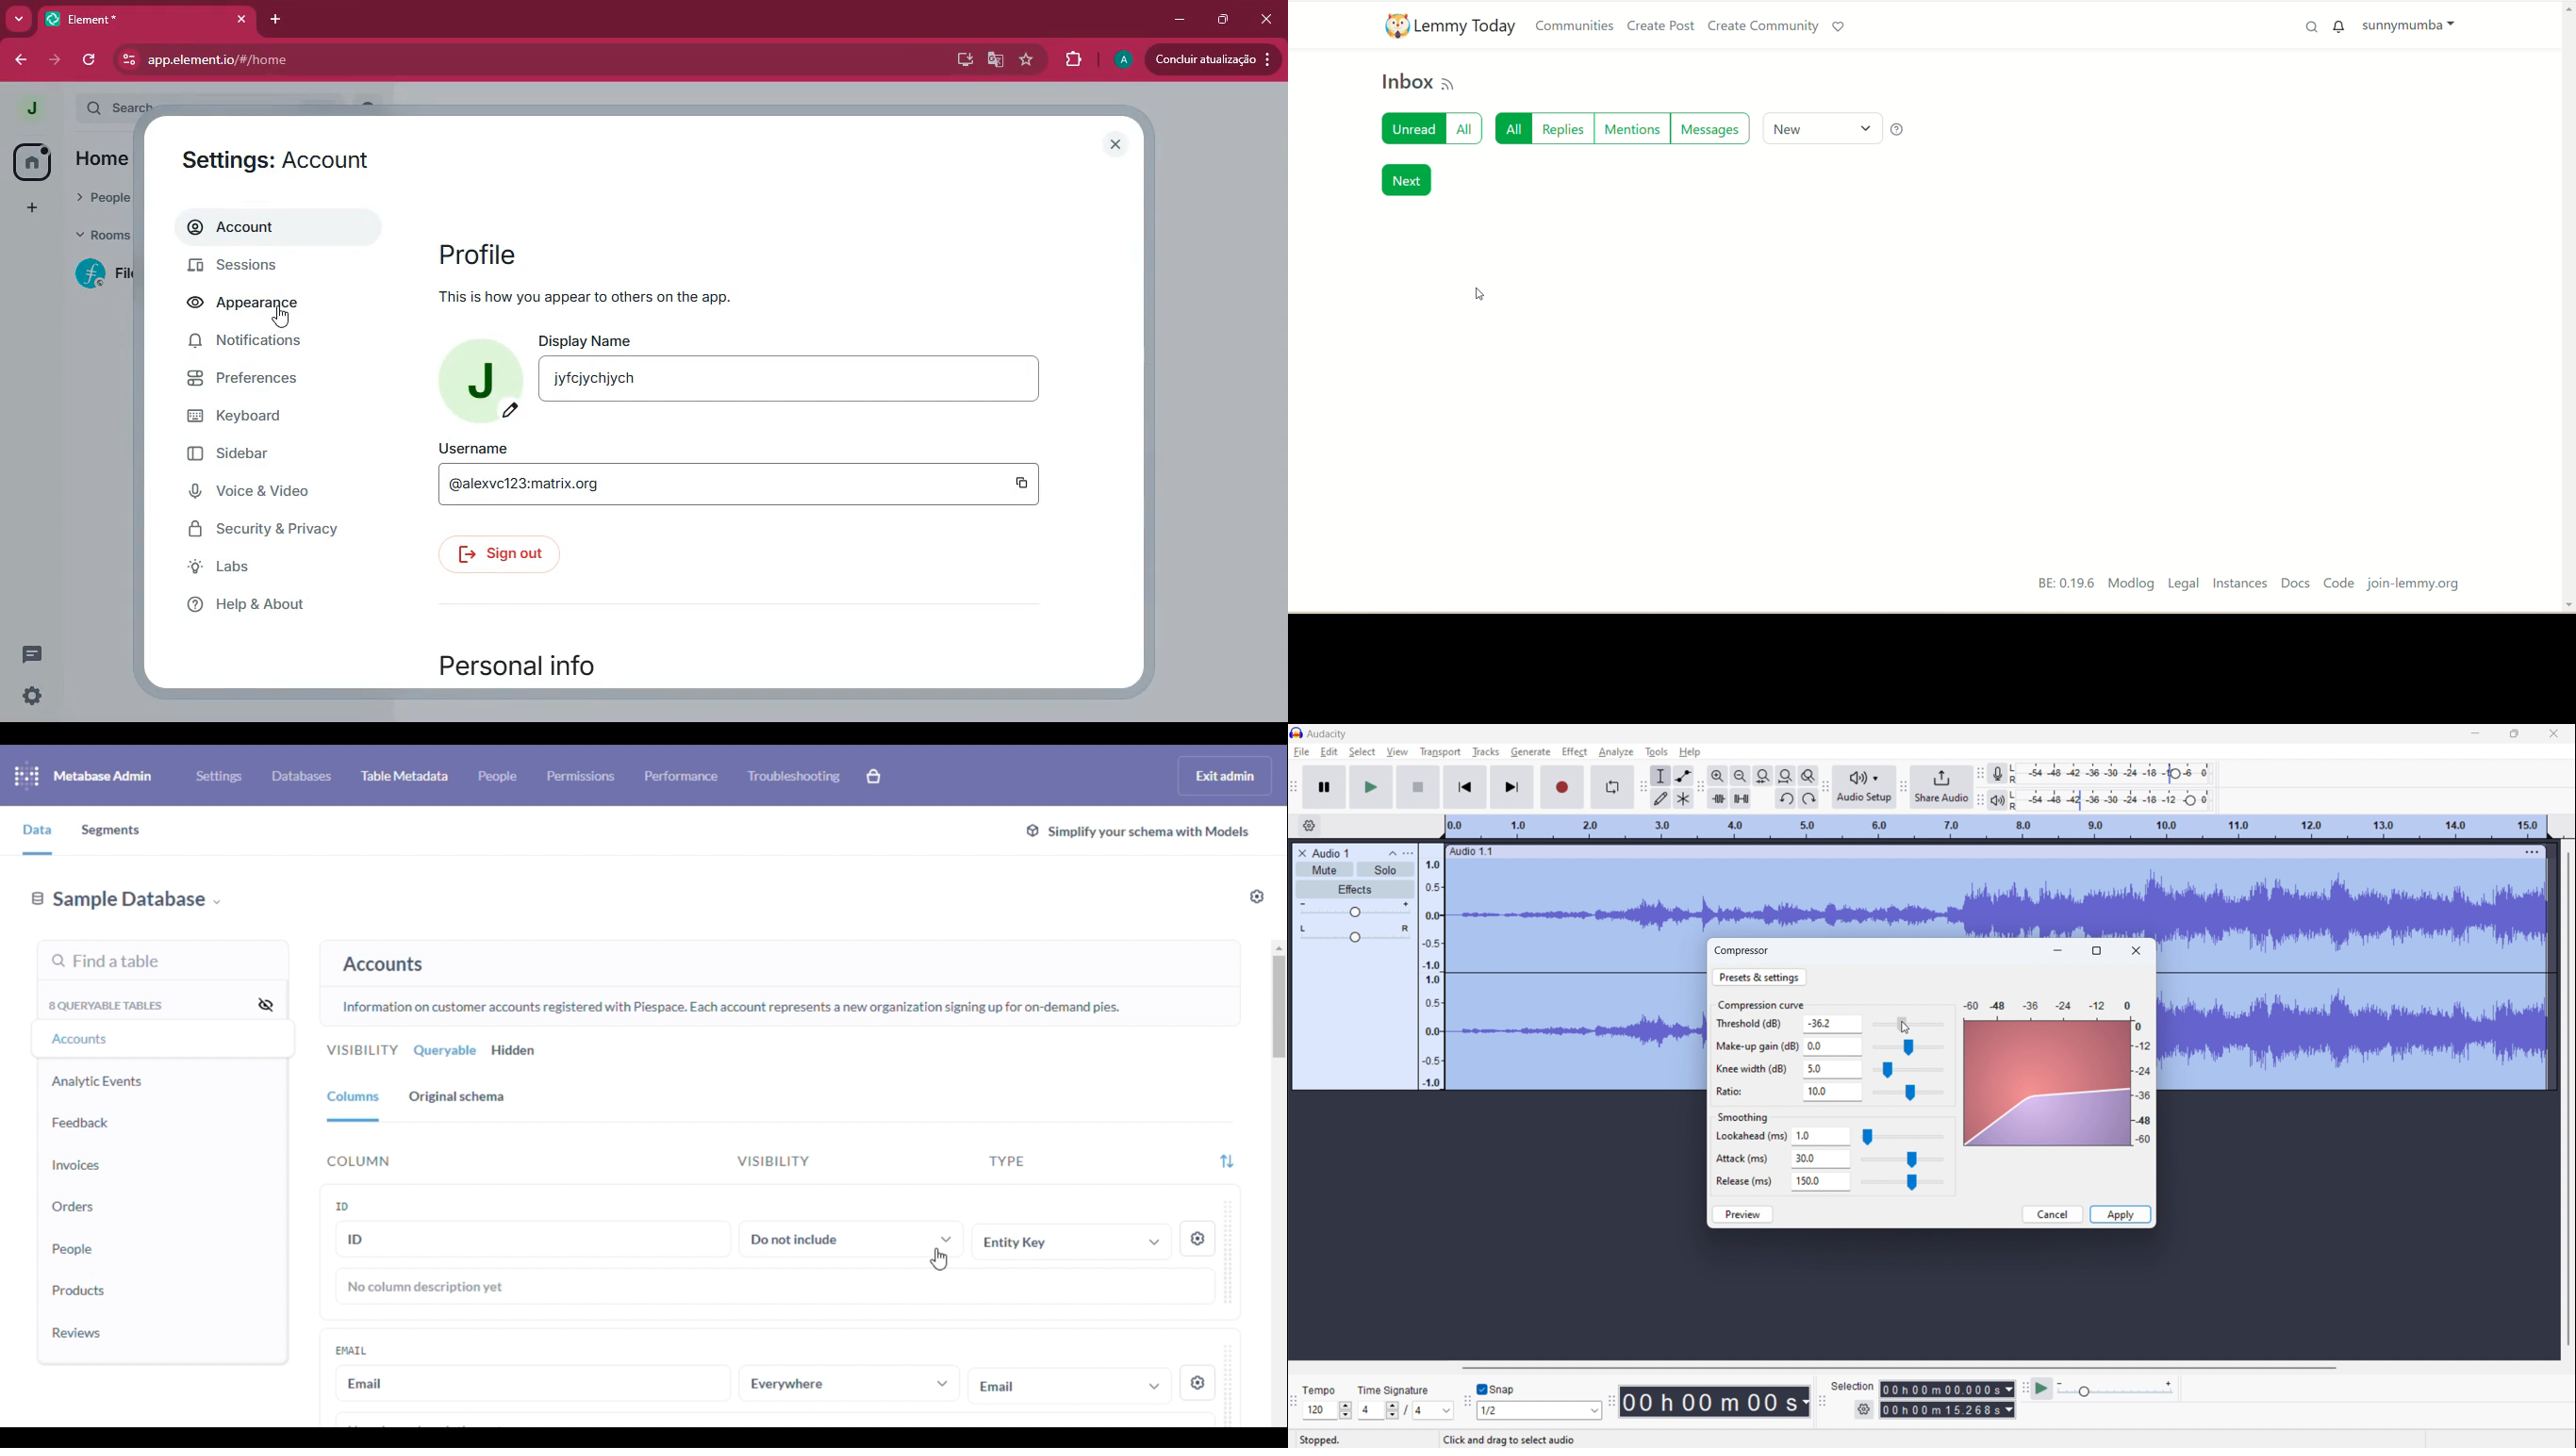  I want to click on ID, so click(343, 1205).